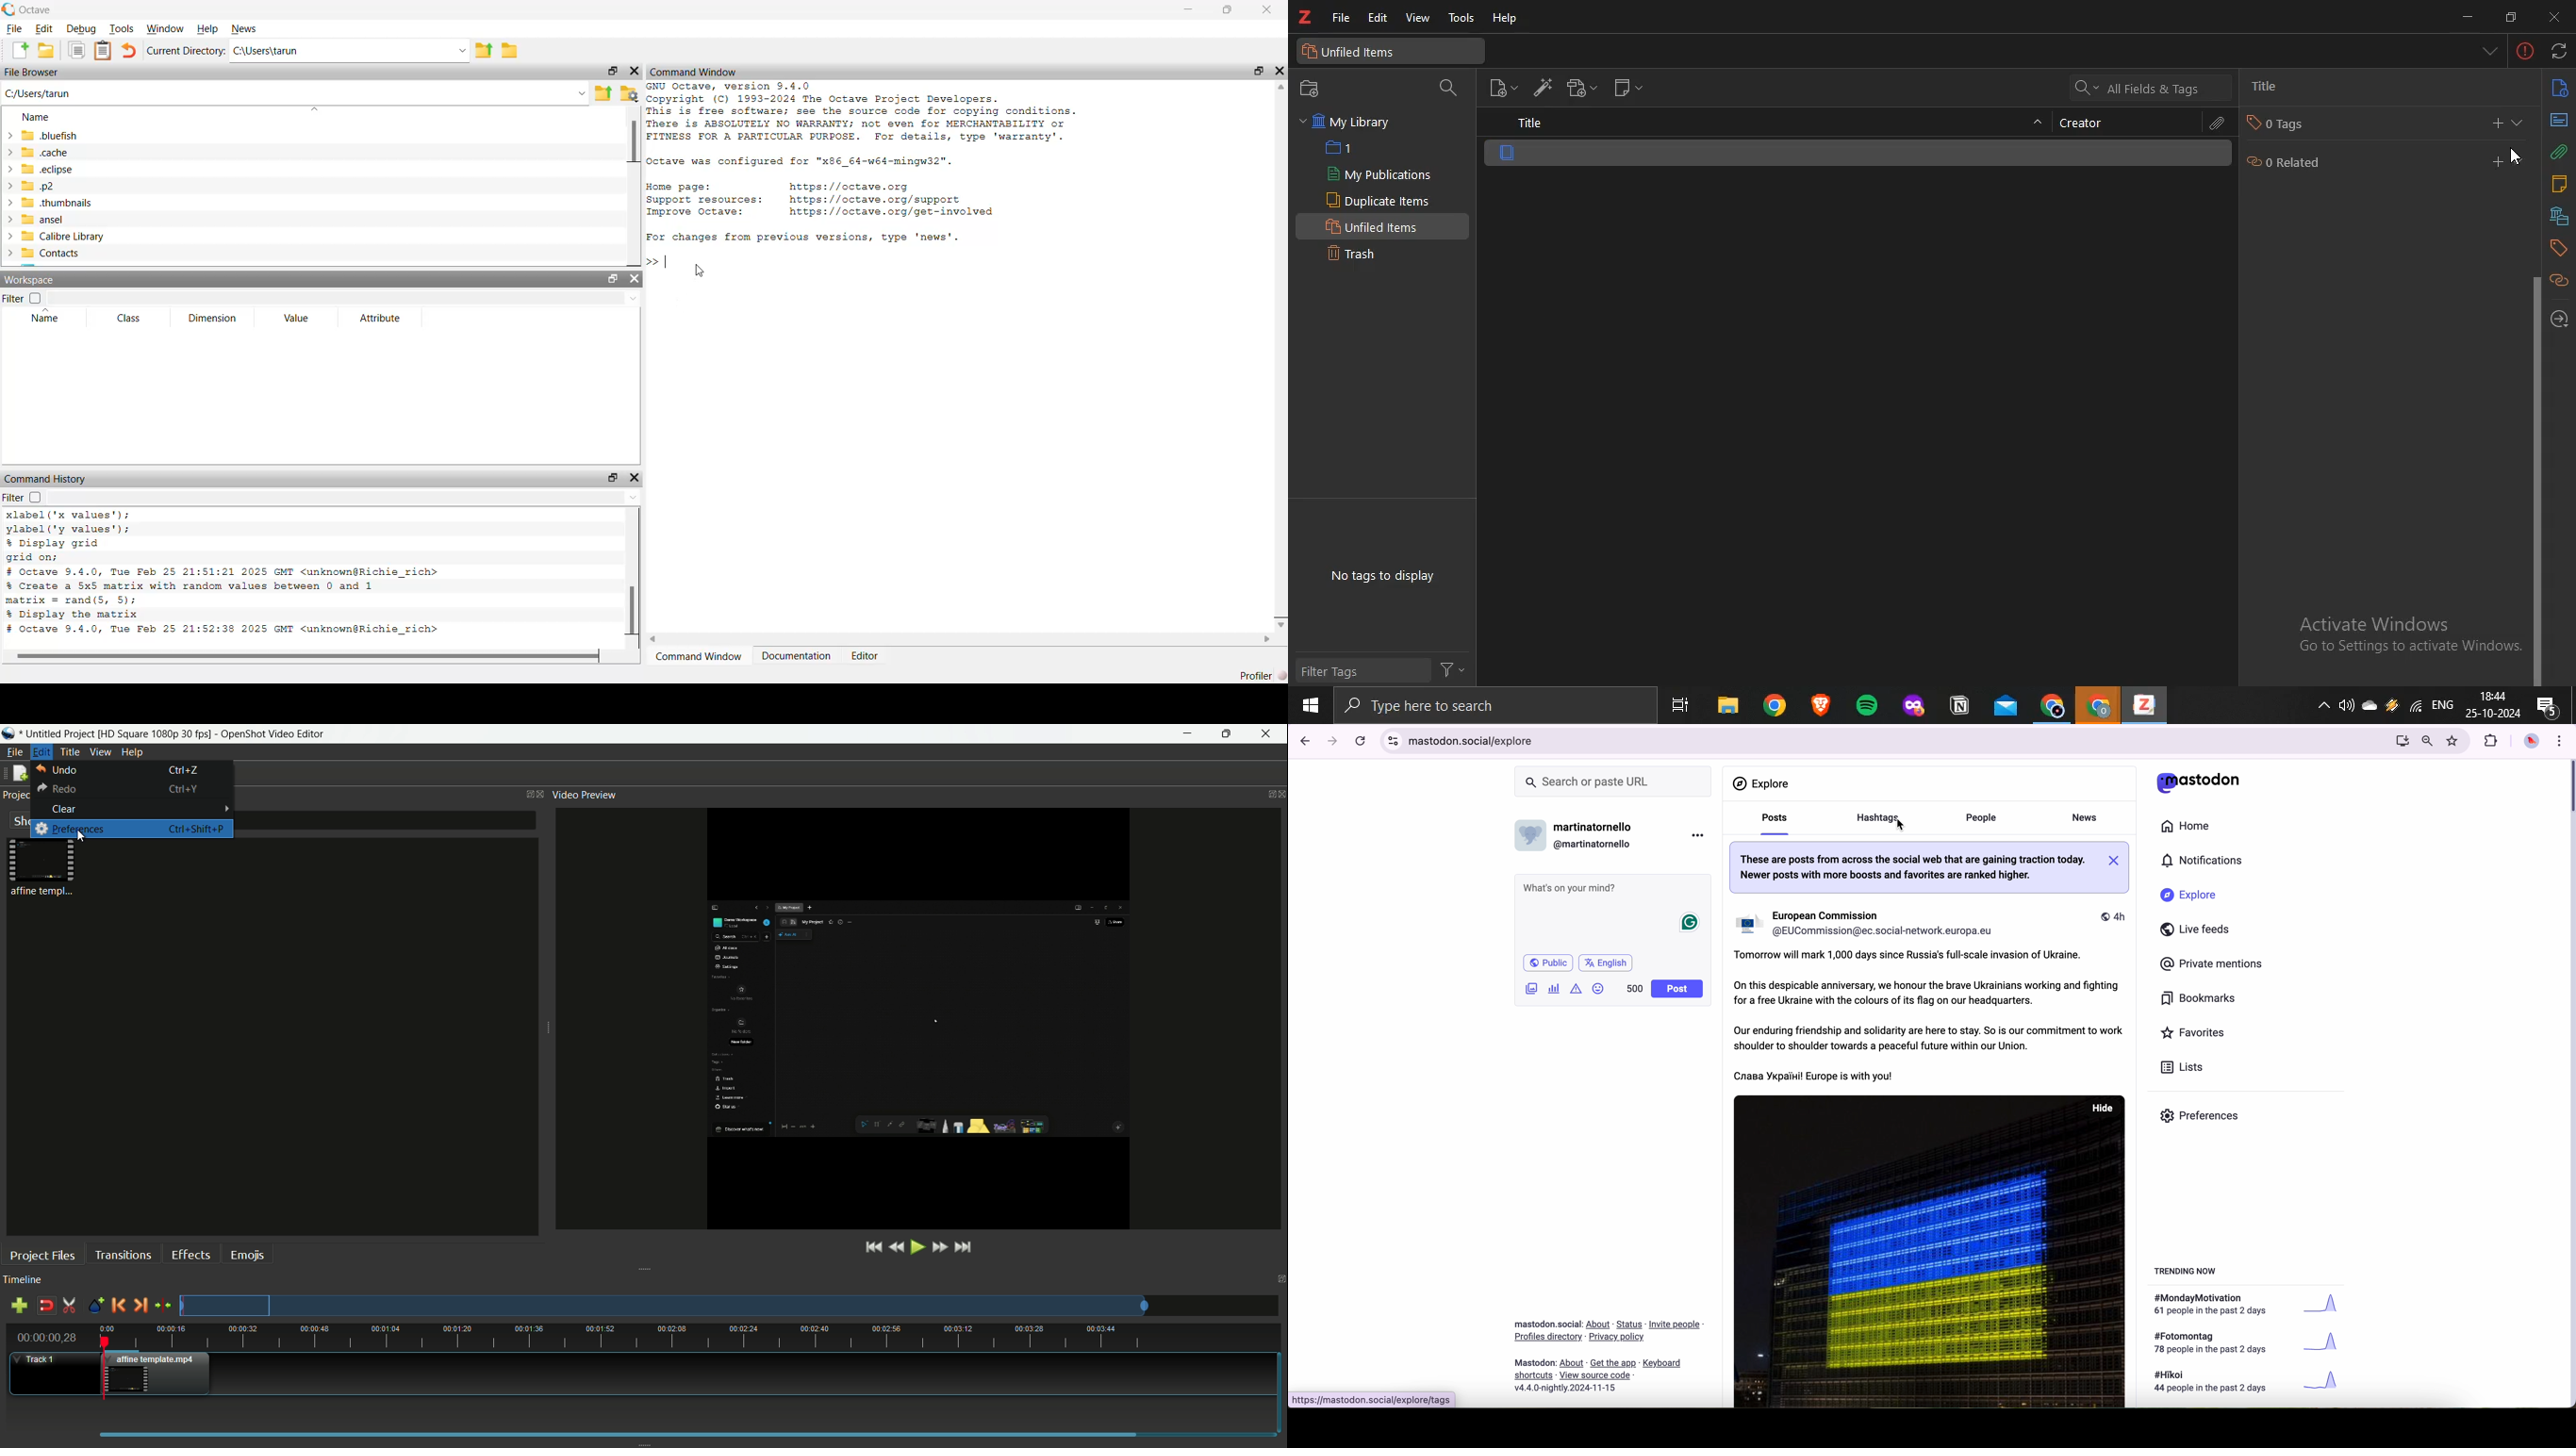  What do you see at coordinates (2559, 52) in the screenshot?
I see `sync with zotero` at bounding box center [2559, 52].